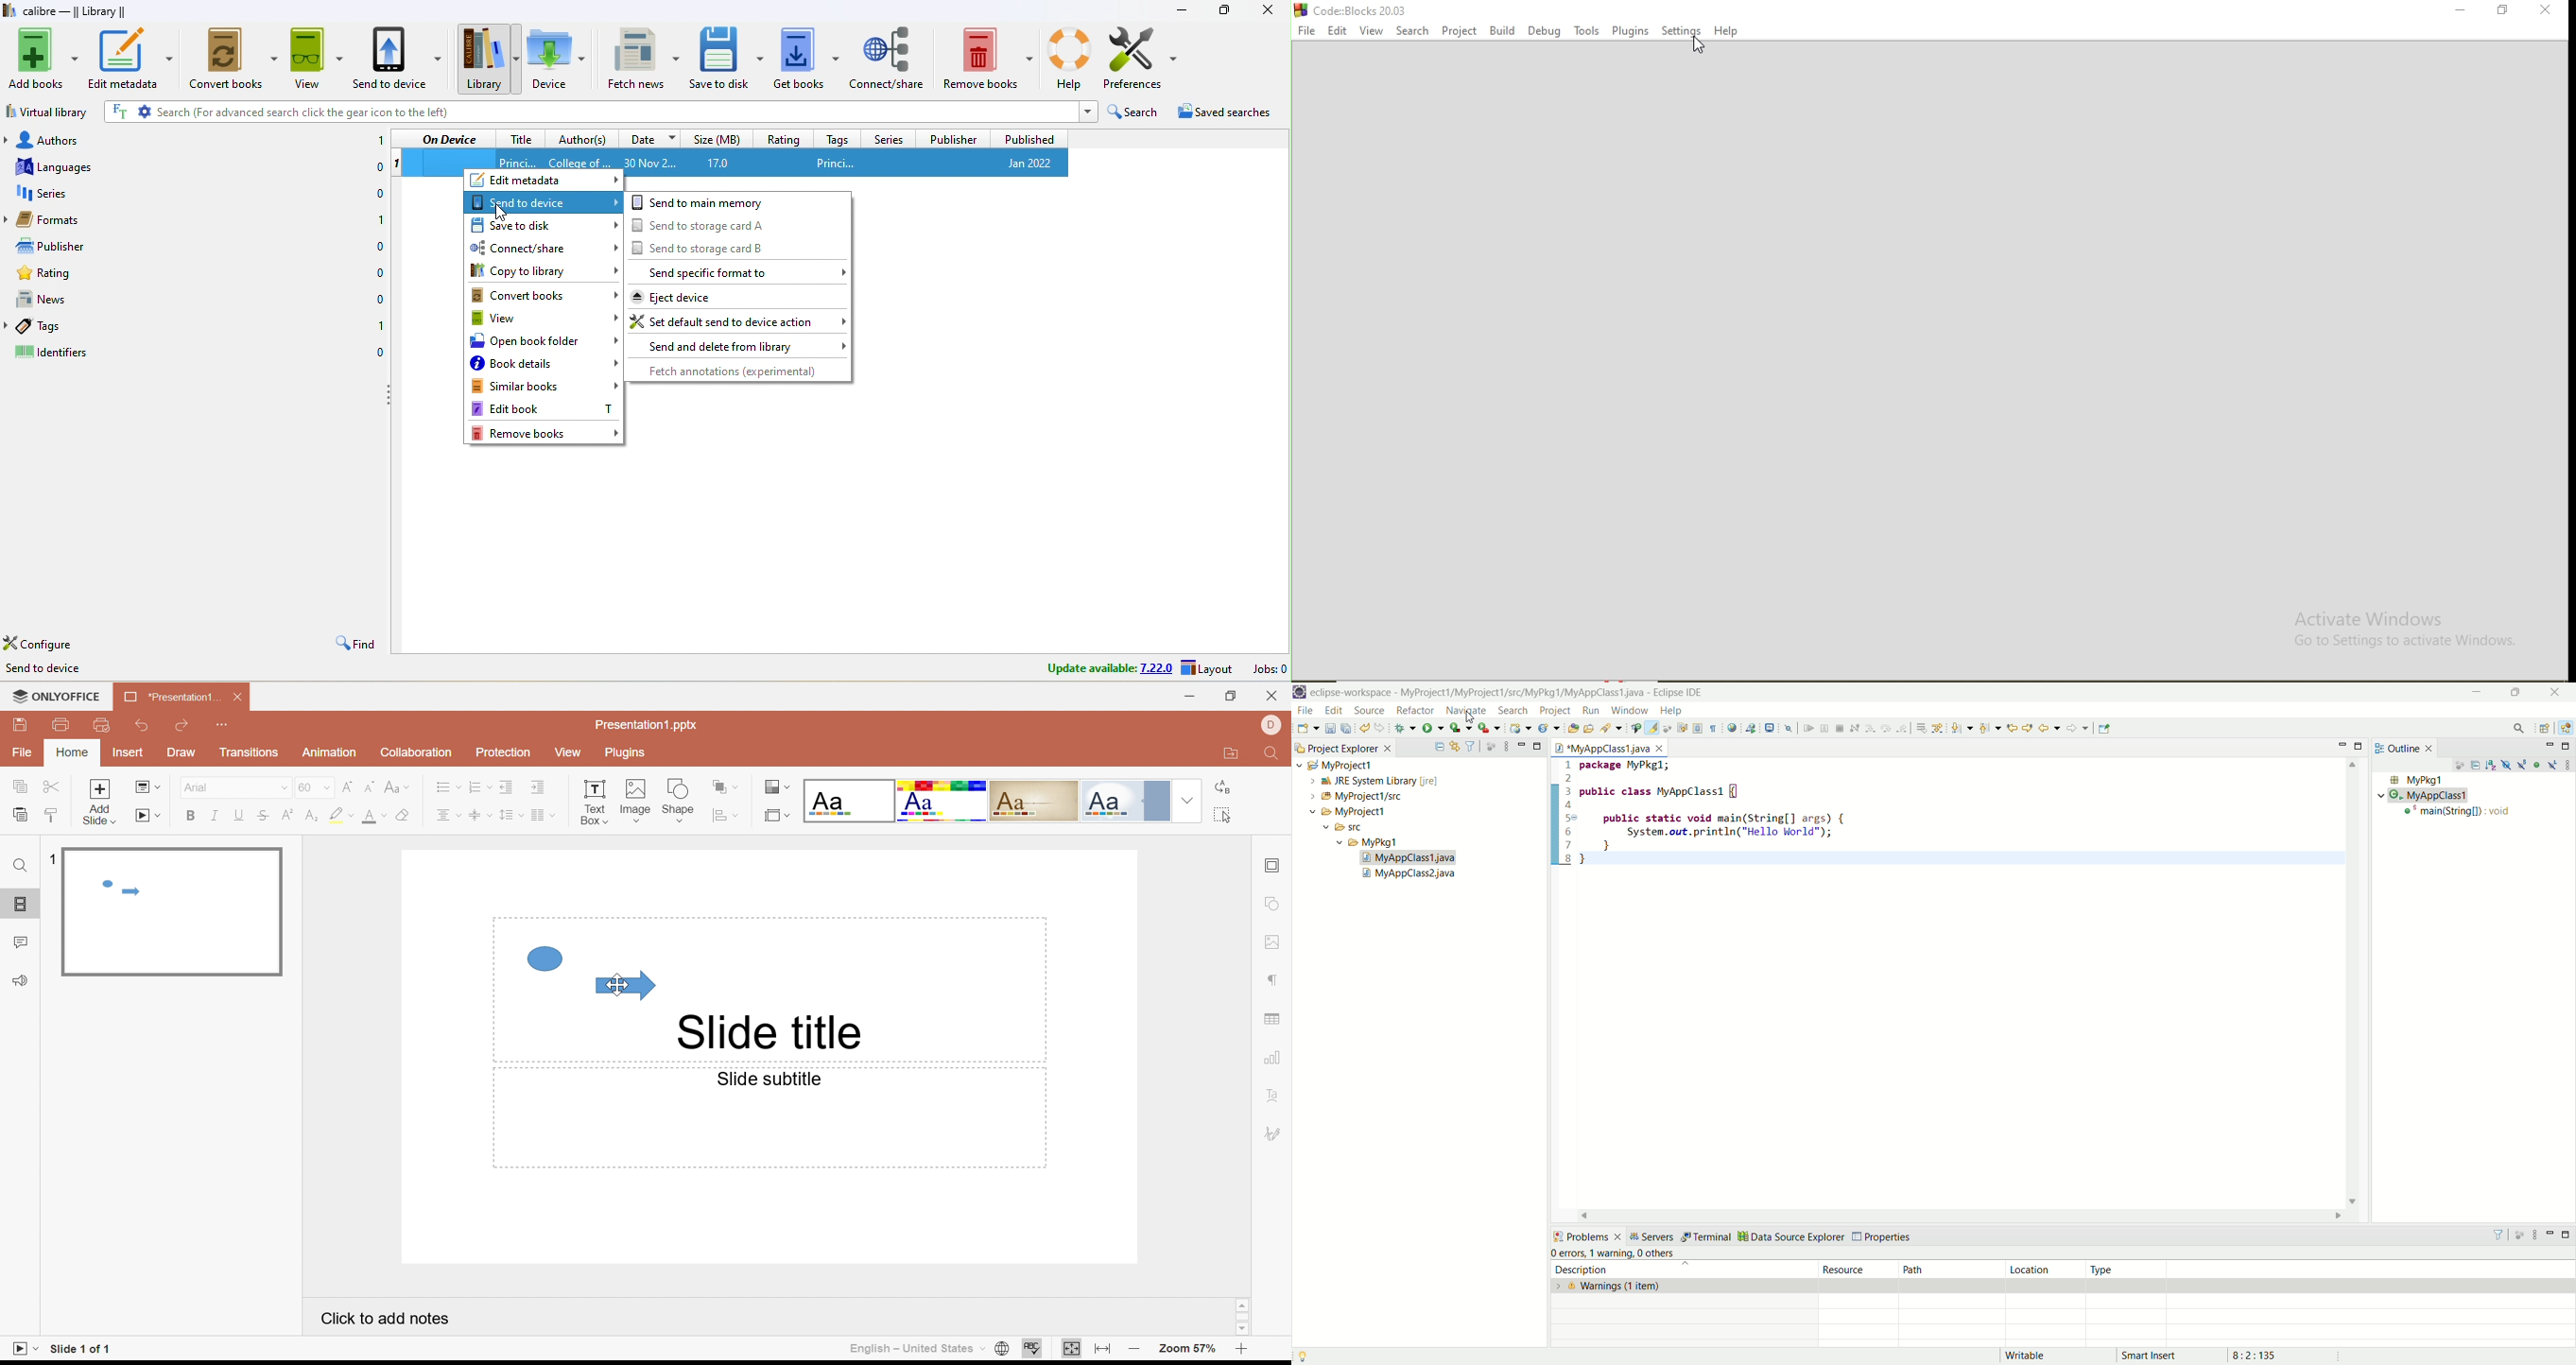  I want to click on copy to library, so click(544, 272).